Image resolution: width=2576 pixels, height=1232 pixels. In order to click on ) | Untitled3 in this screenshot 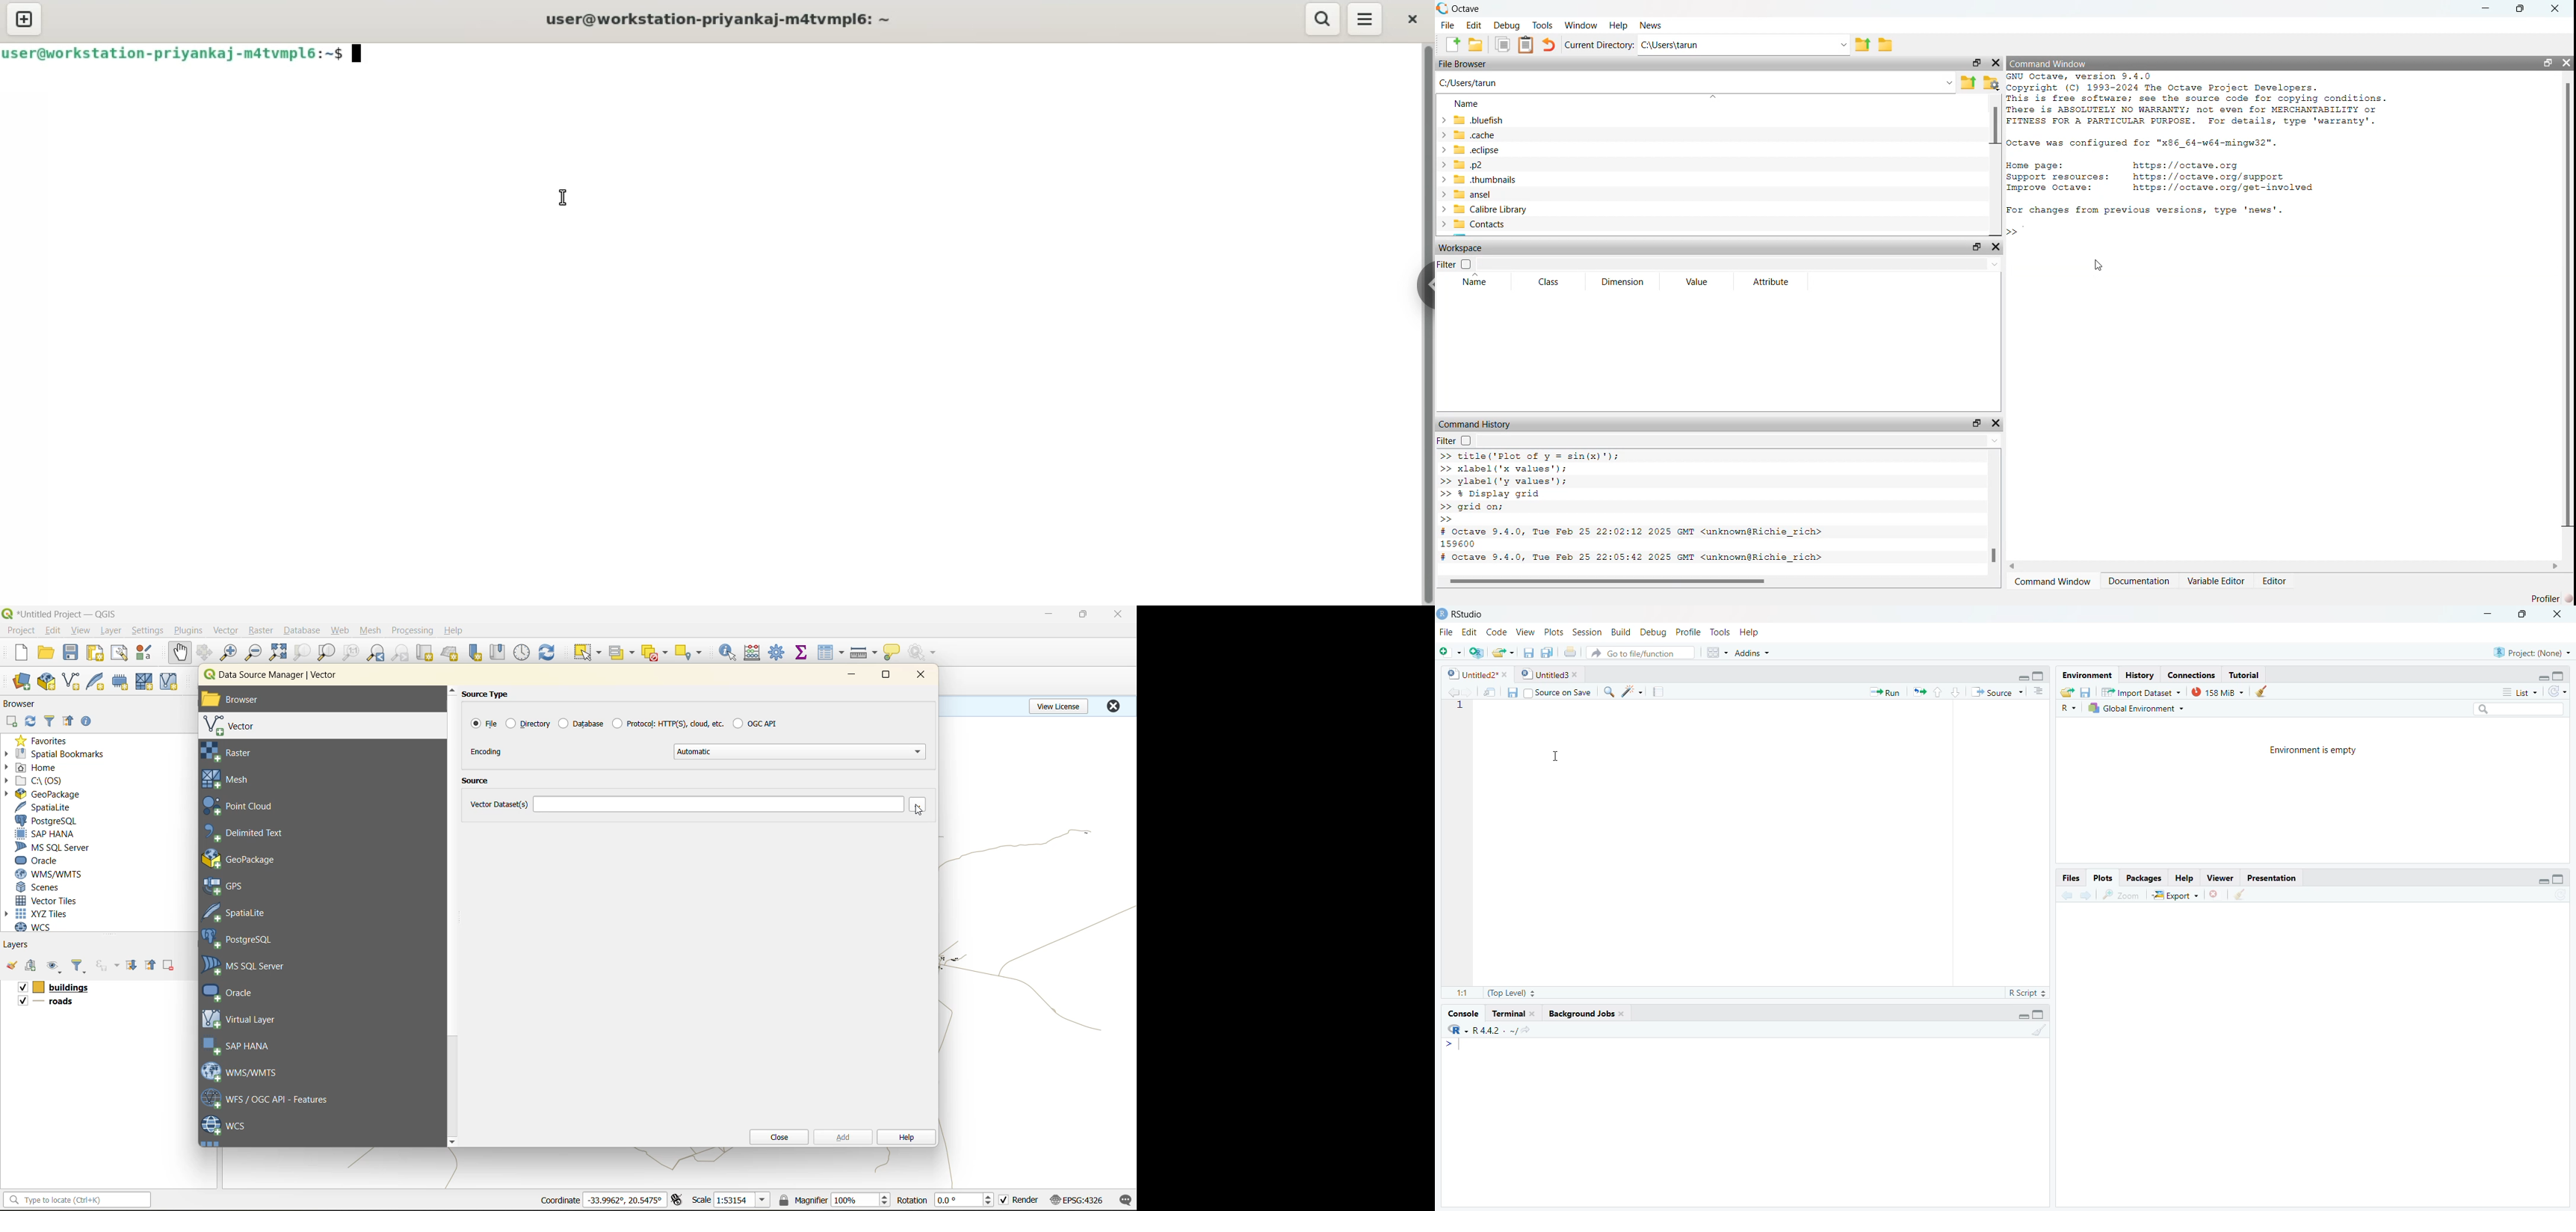, I will do `click(1551, 674)`.